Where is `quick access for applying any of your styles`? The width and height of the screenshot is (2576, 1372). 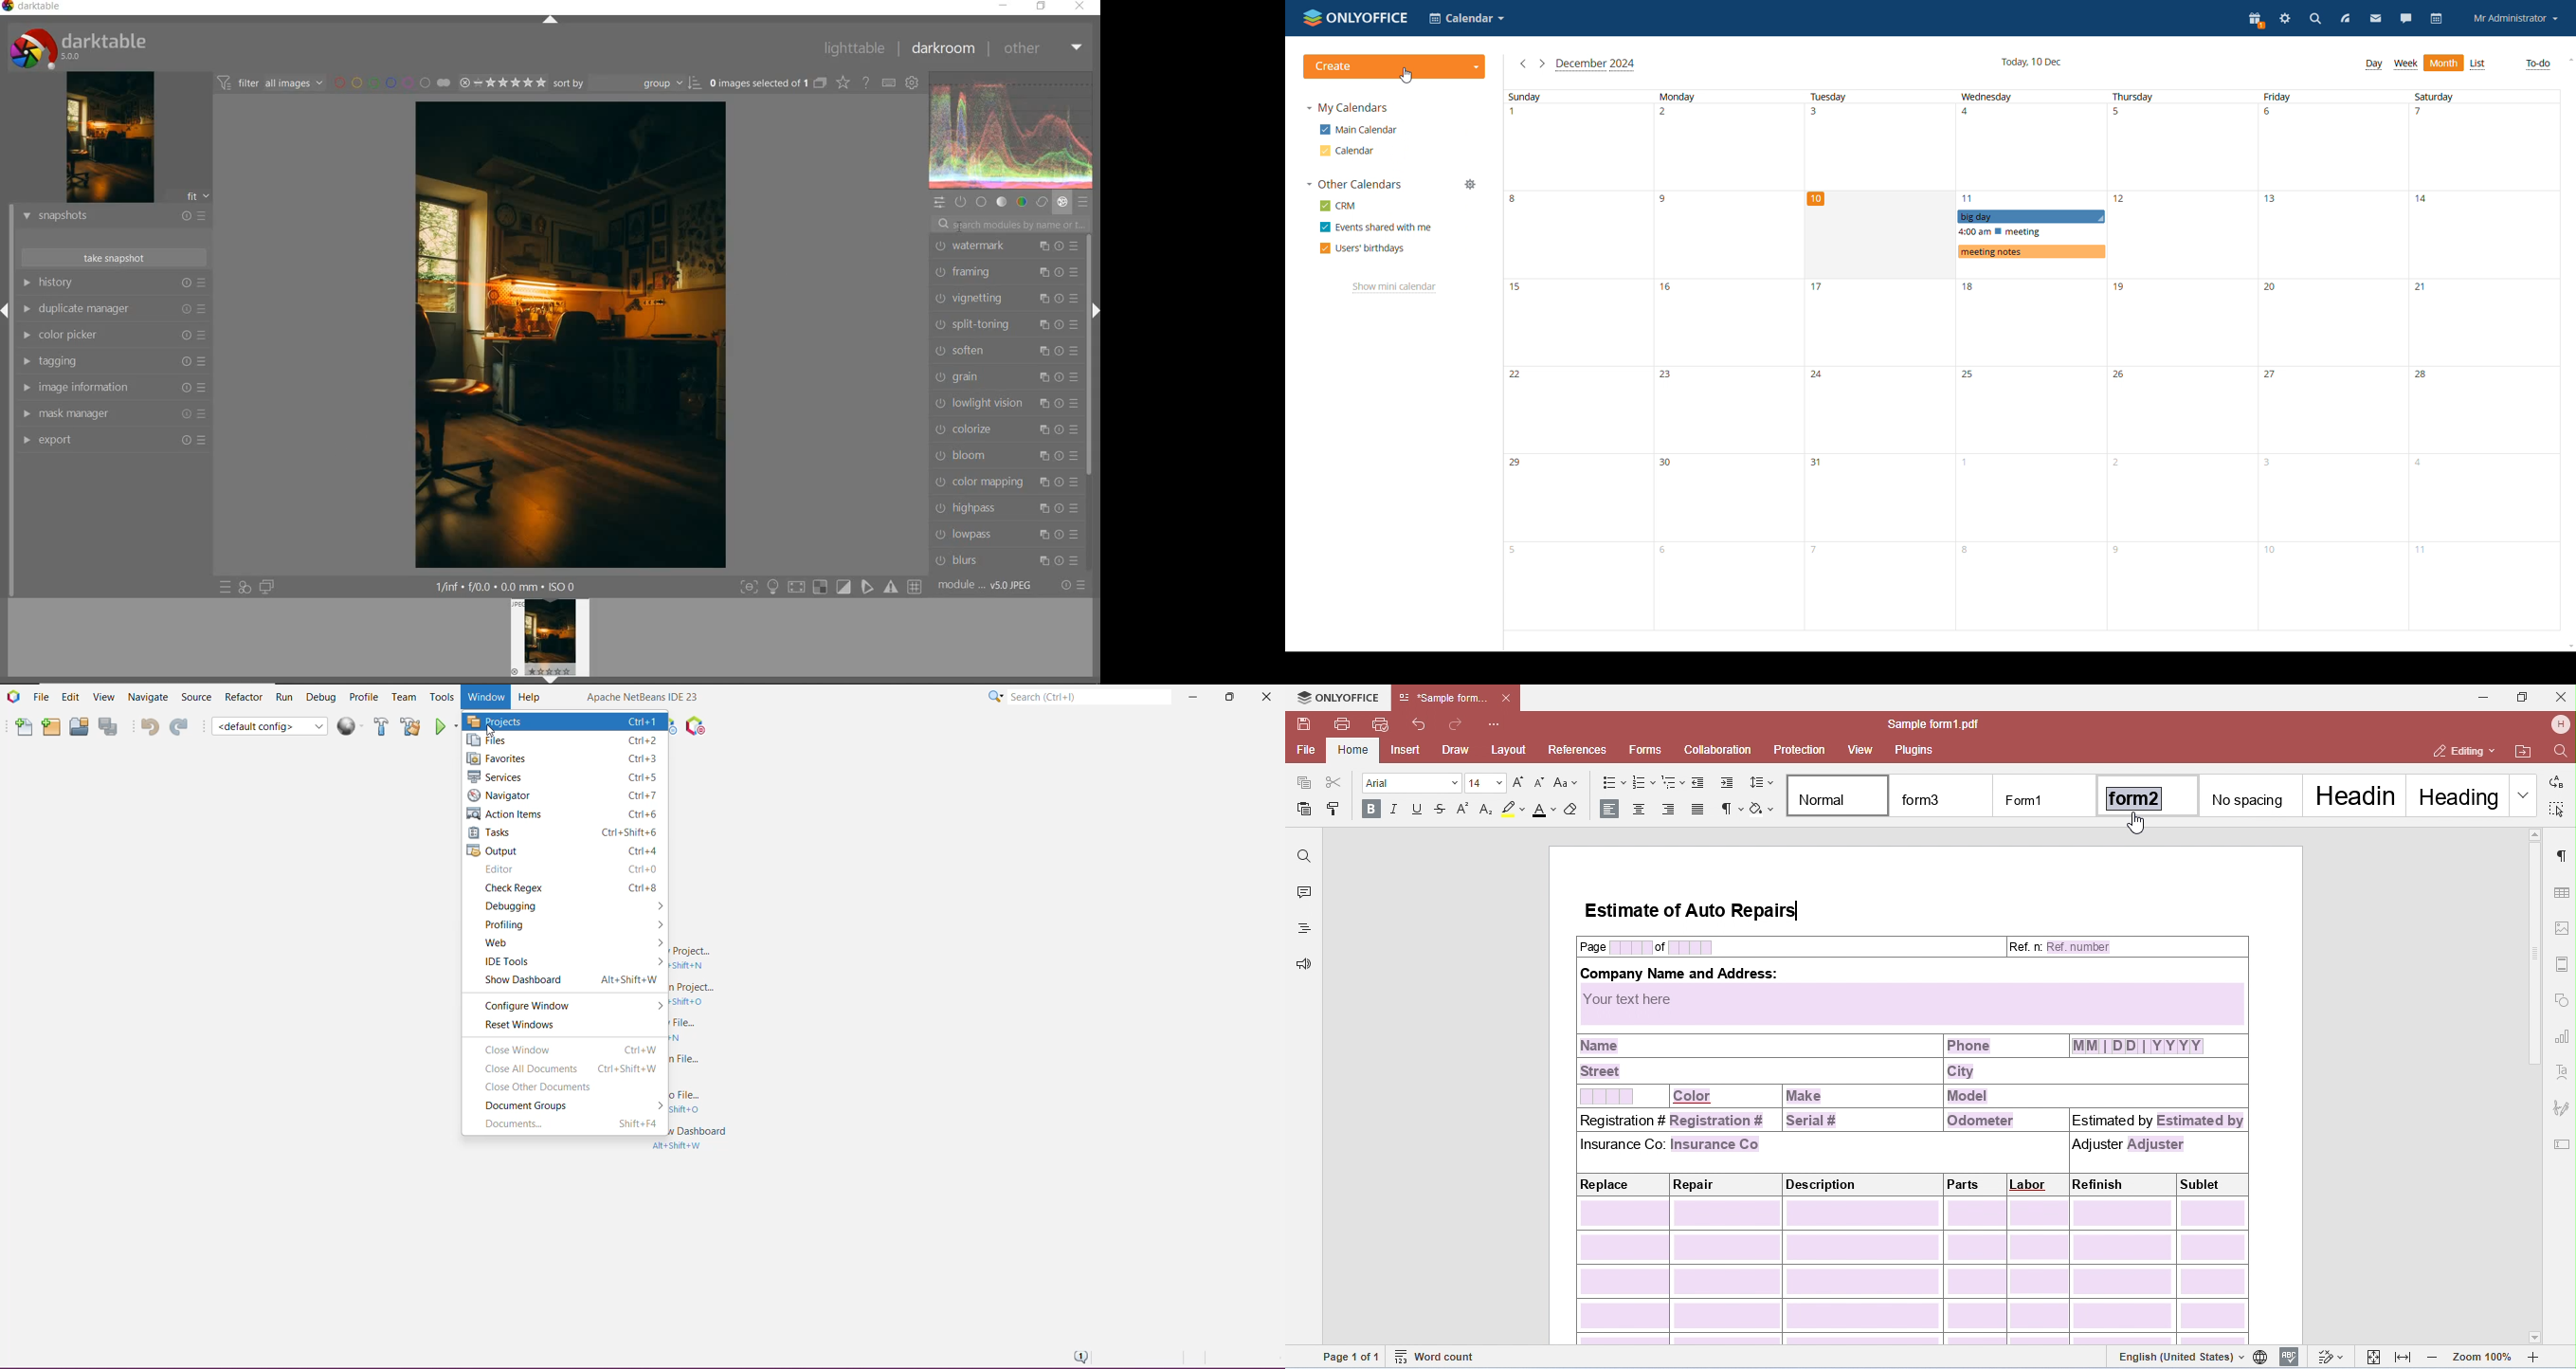
quick access for applying any of your styles is located at coordinates (245, 586).